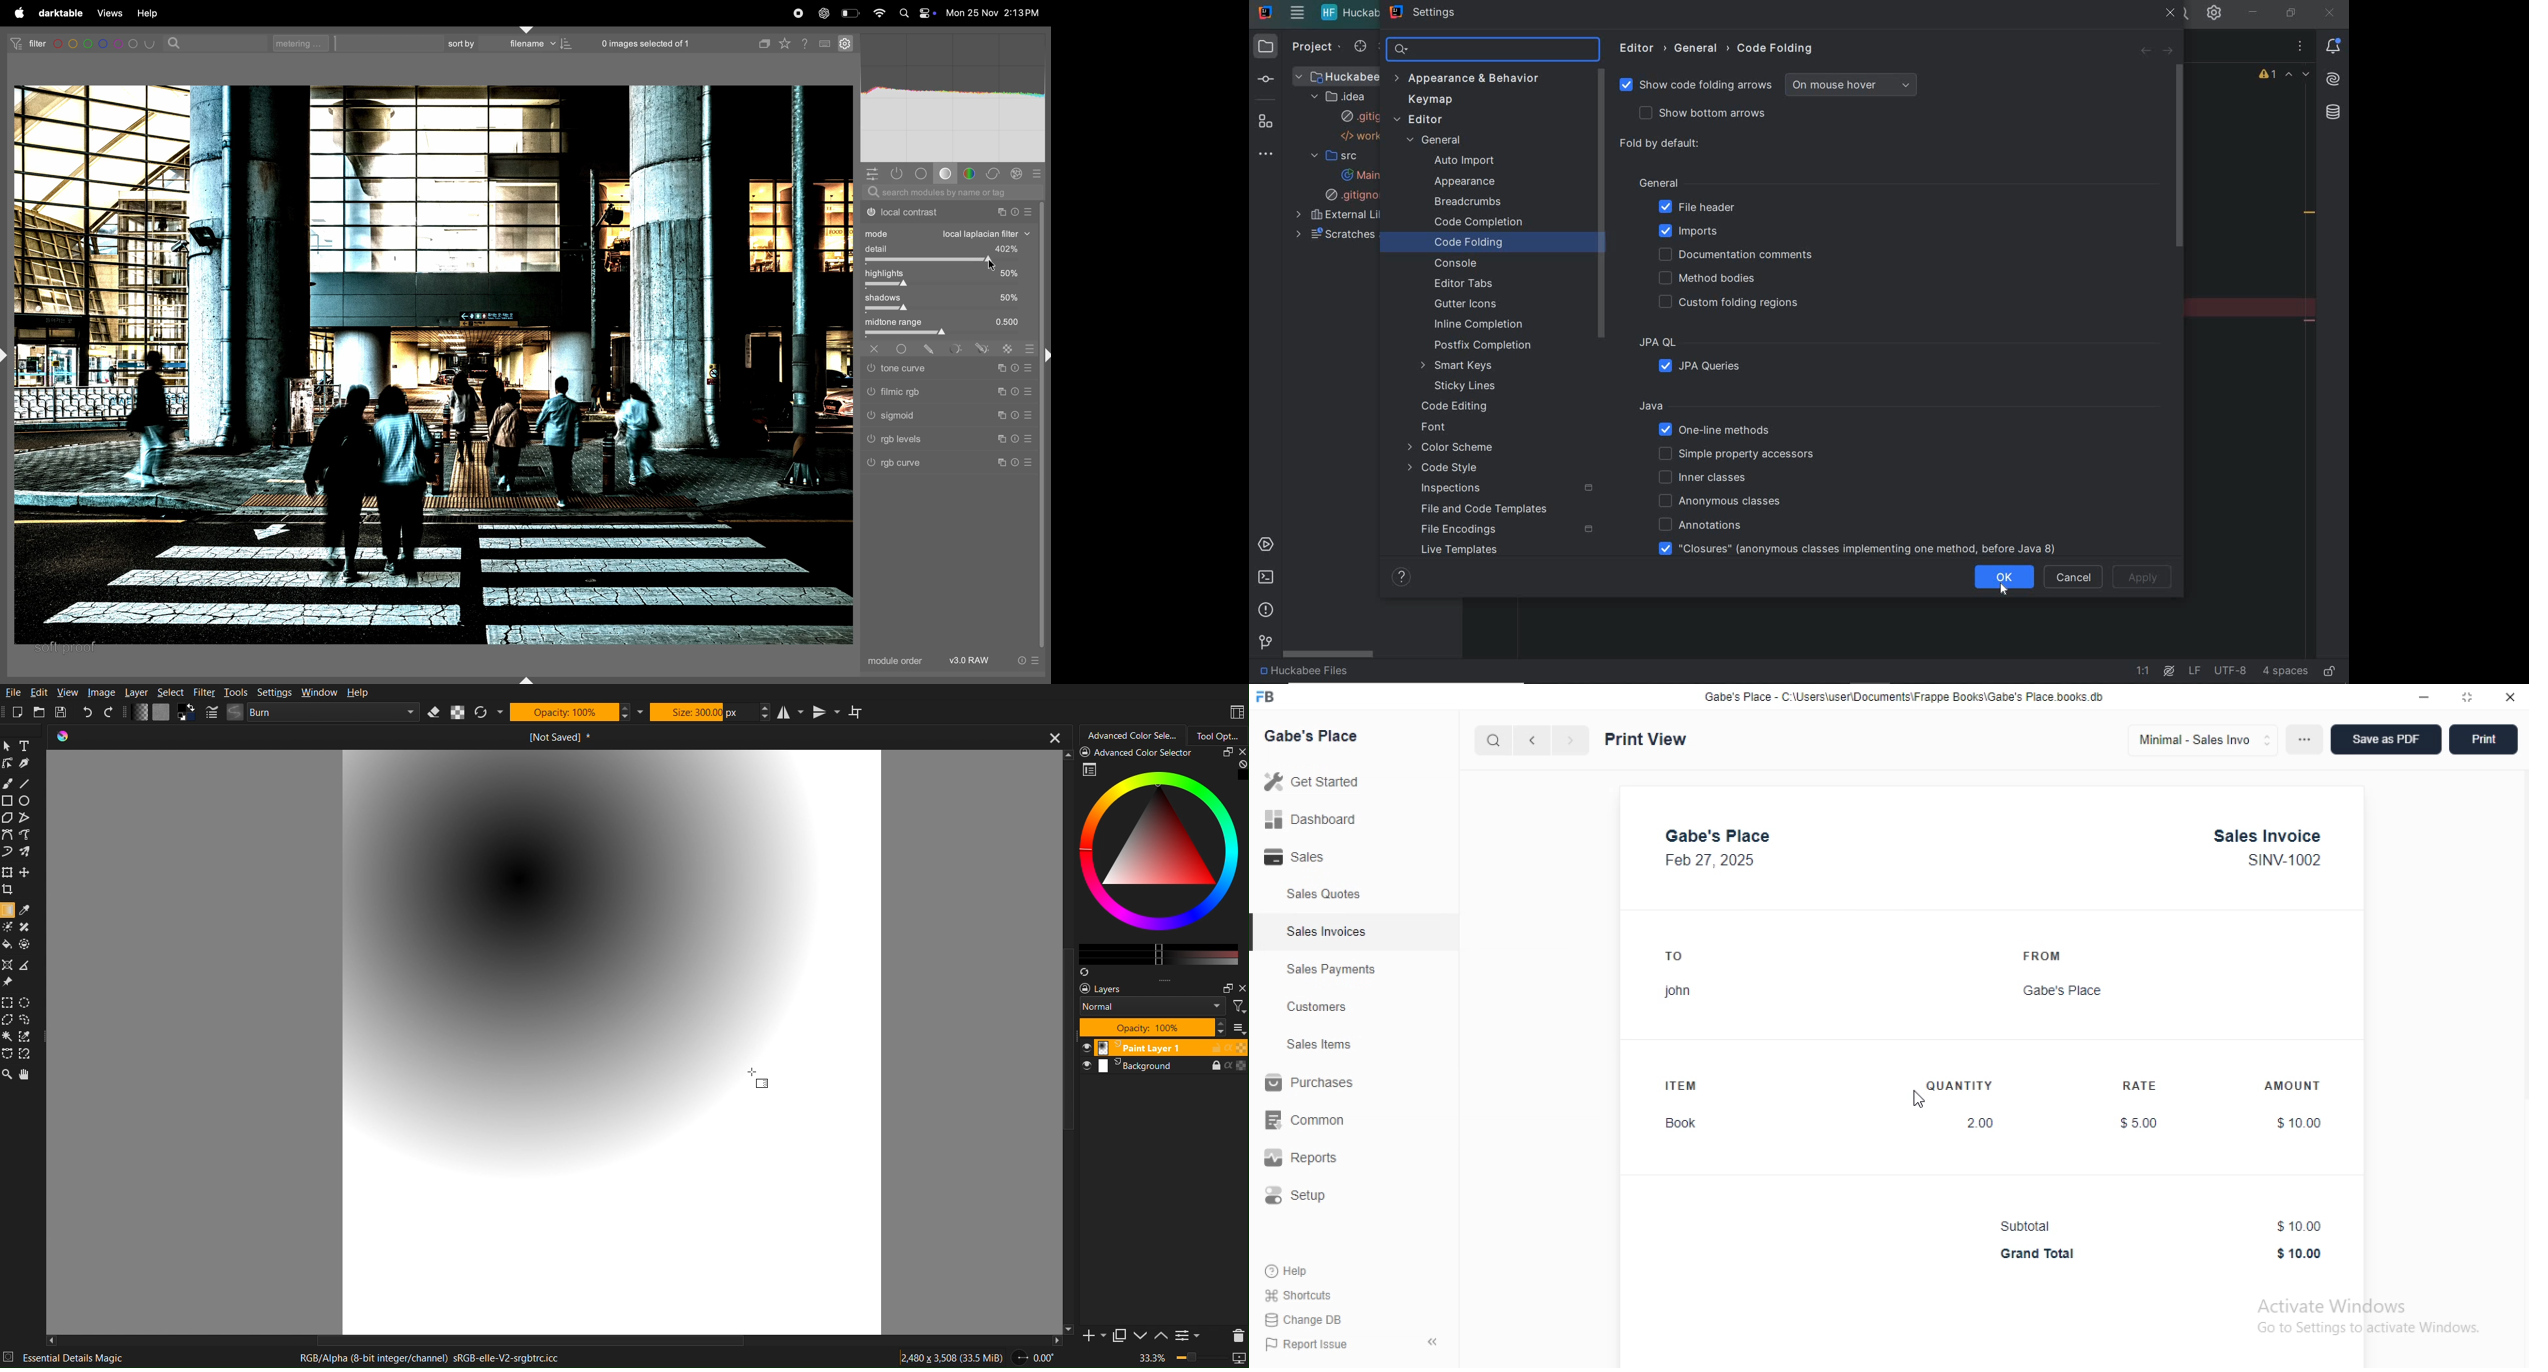  Describe the element at coordinates (2509, 696) in the screenshot. I see `close` at that location.